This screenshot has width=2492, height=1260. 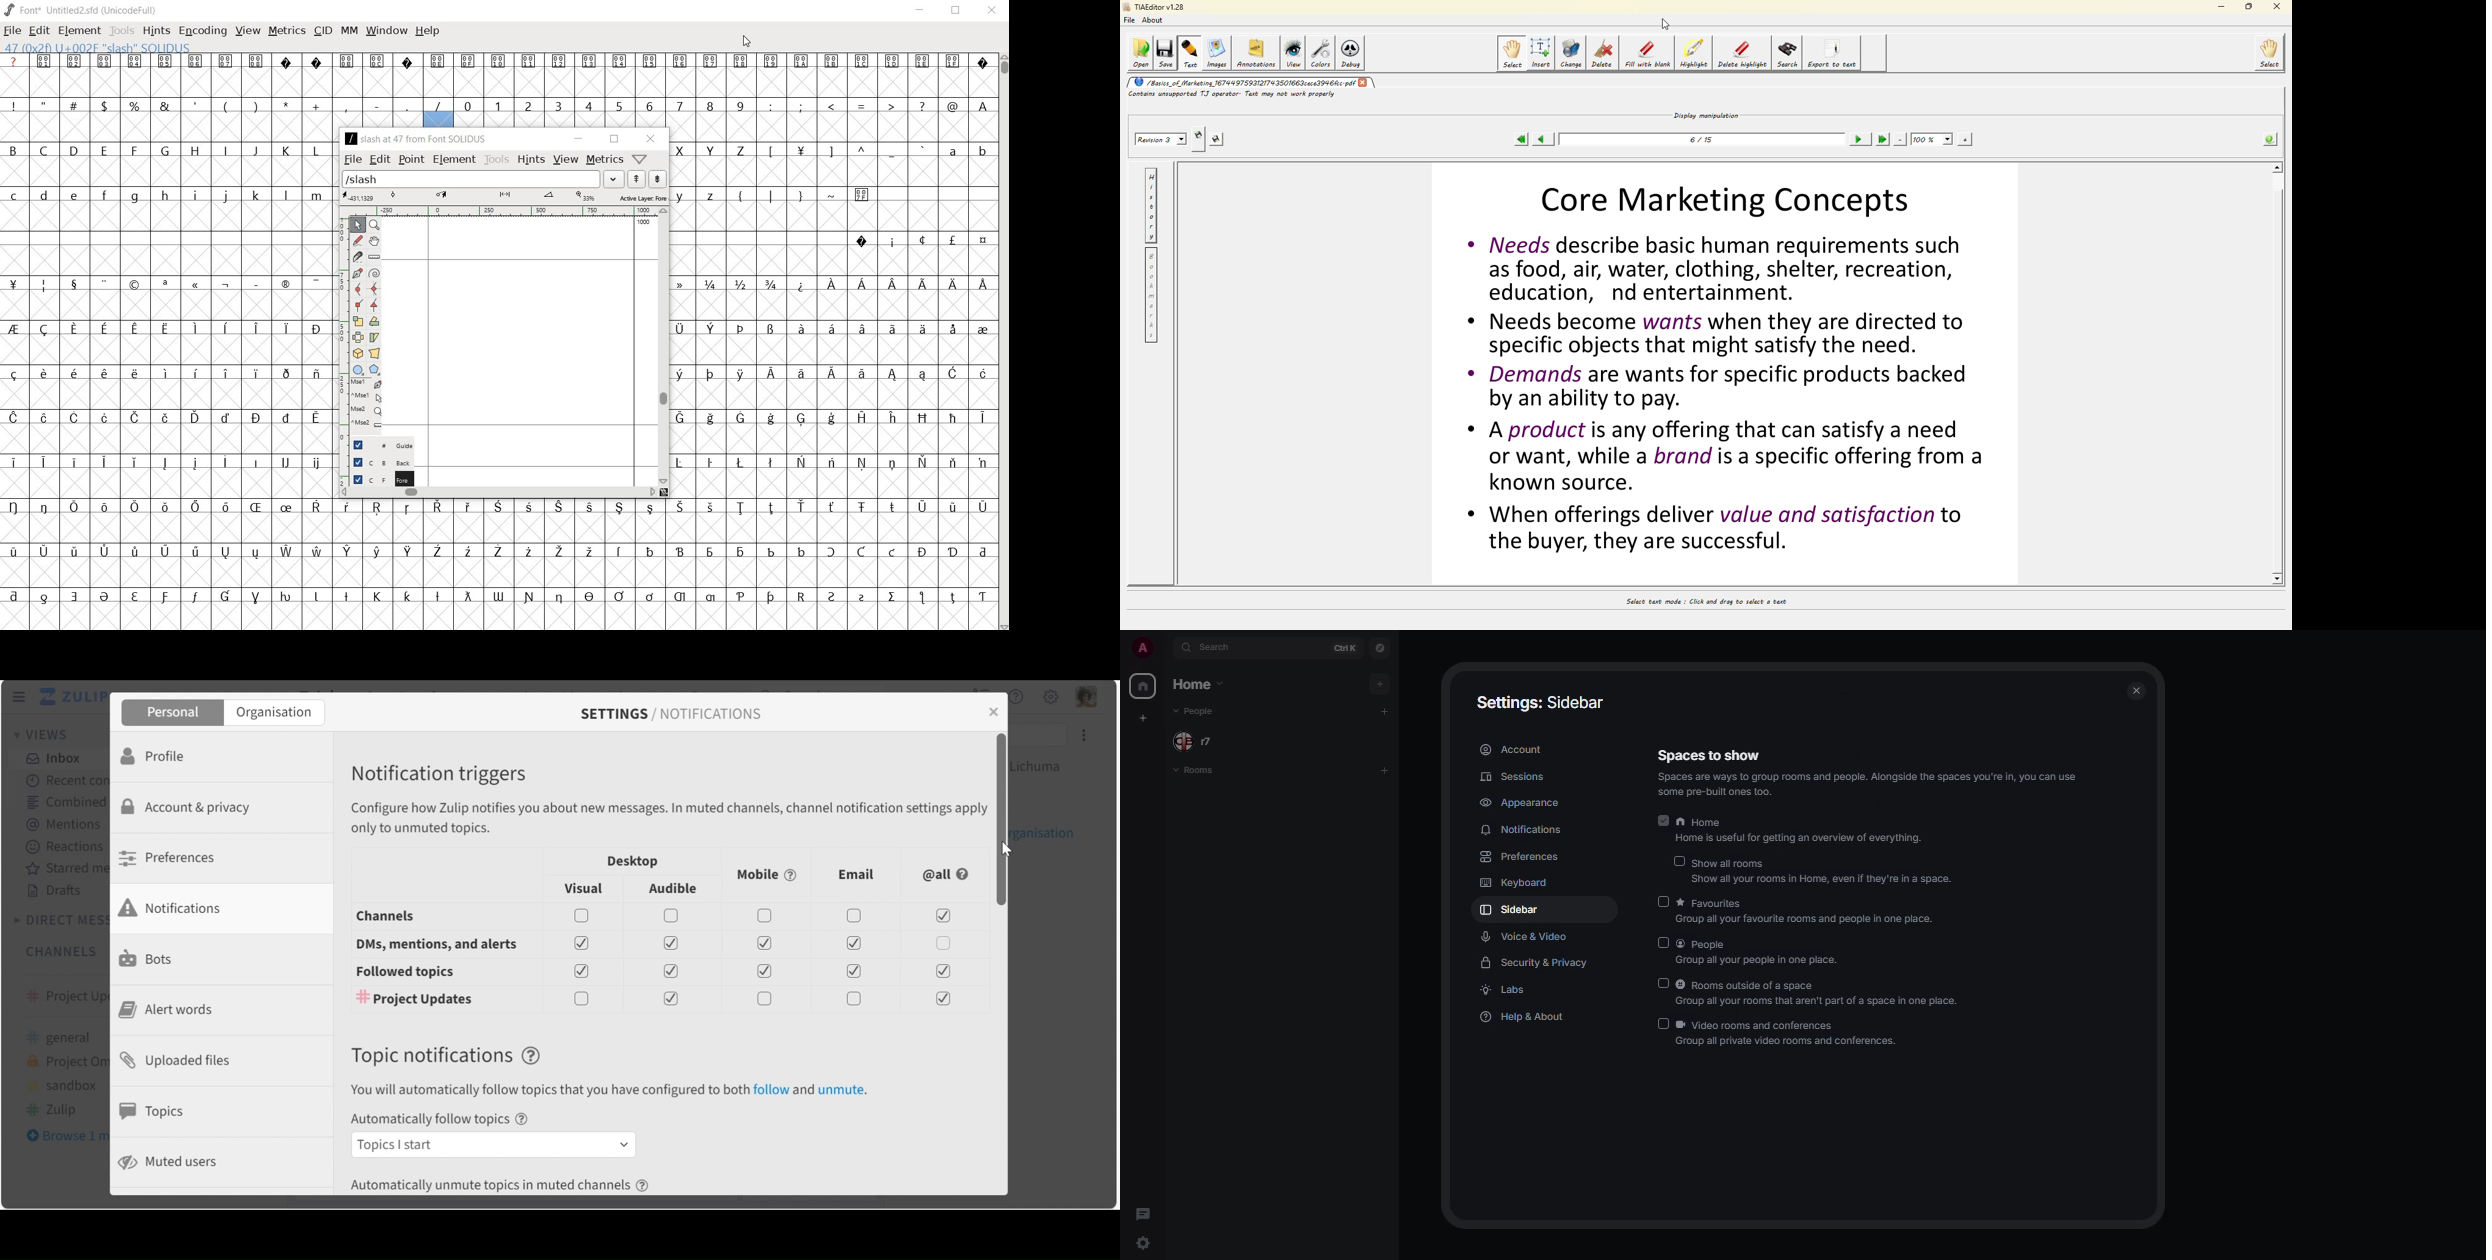 What do you see at coordinates (170, 1162) in the screenshot?
I see `Muted users` at bounding box center [170, 1162].